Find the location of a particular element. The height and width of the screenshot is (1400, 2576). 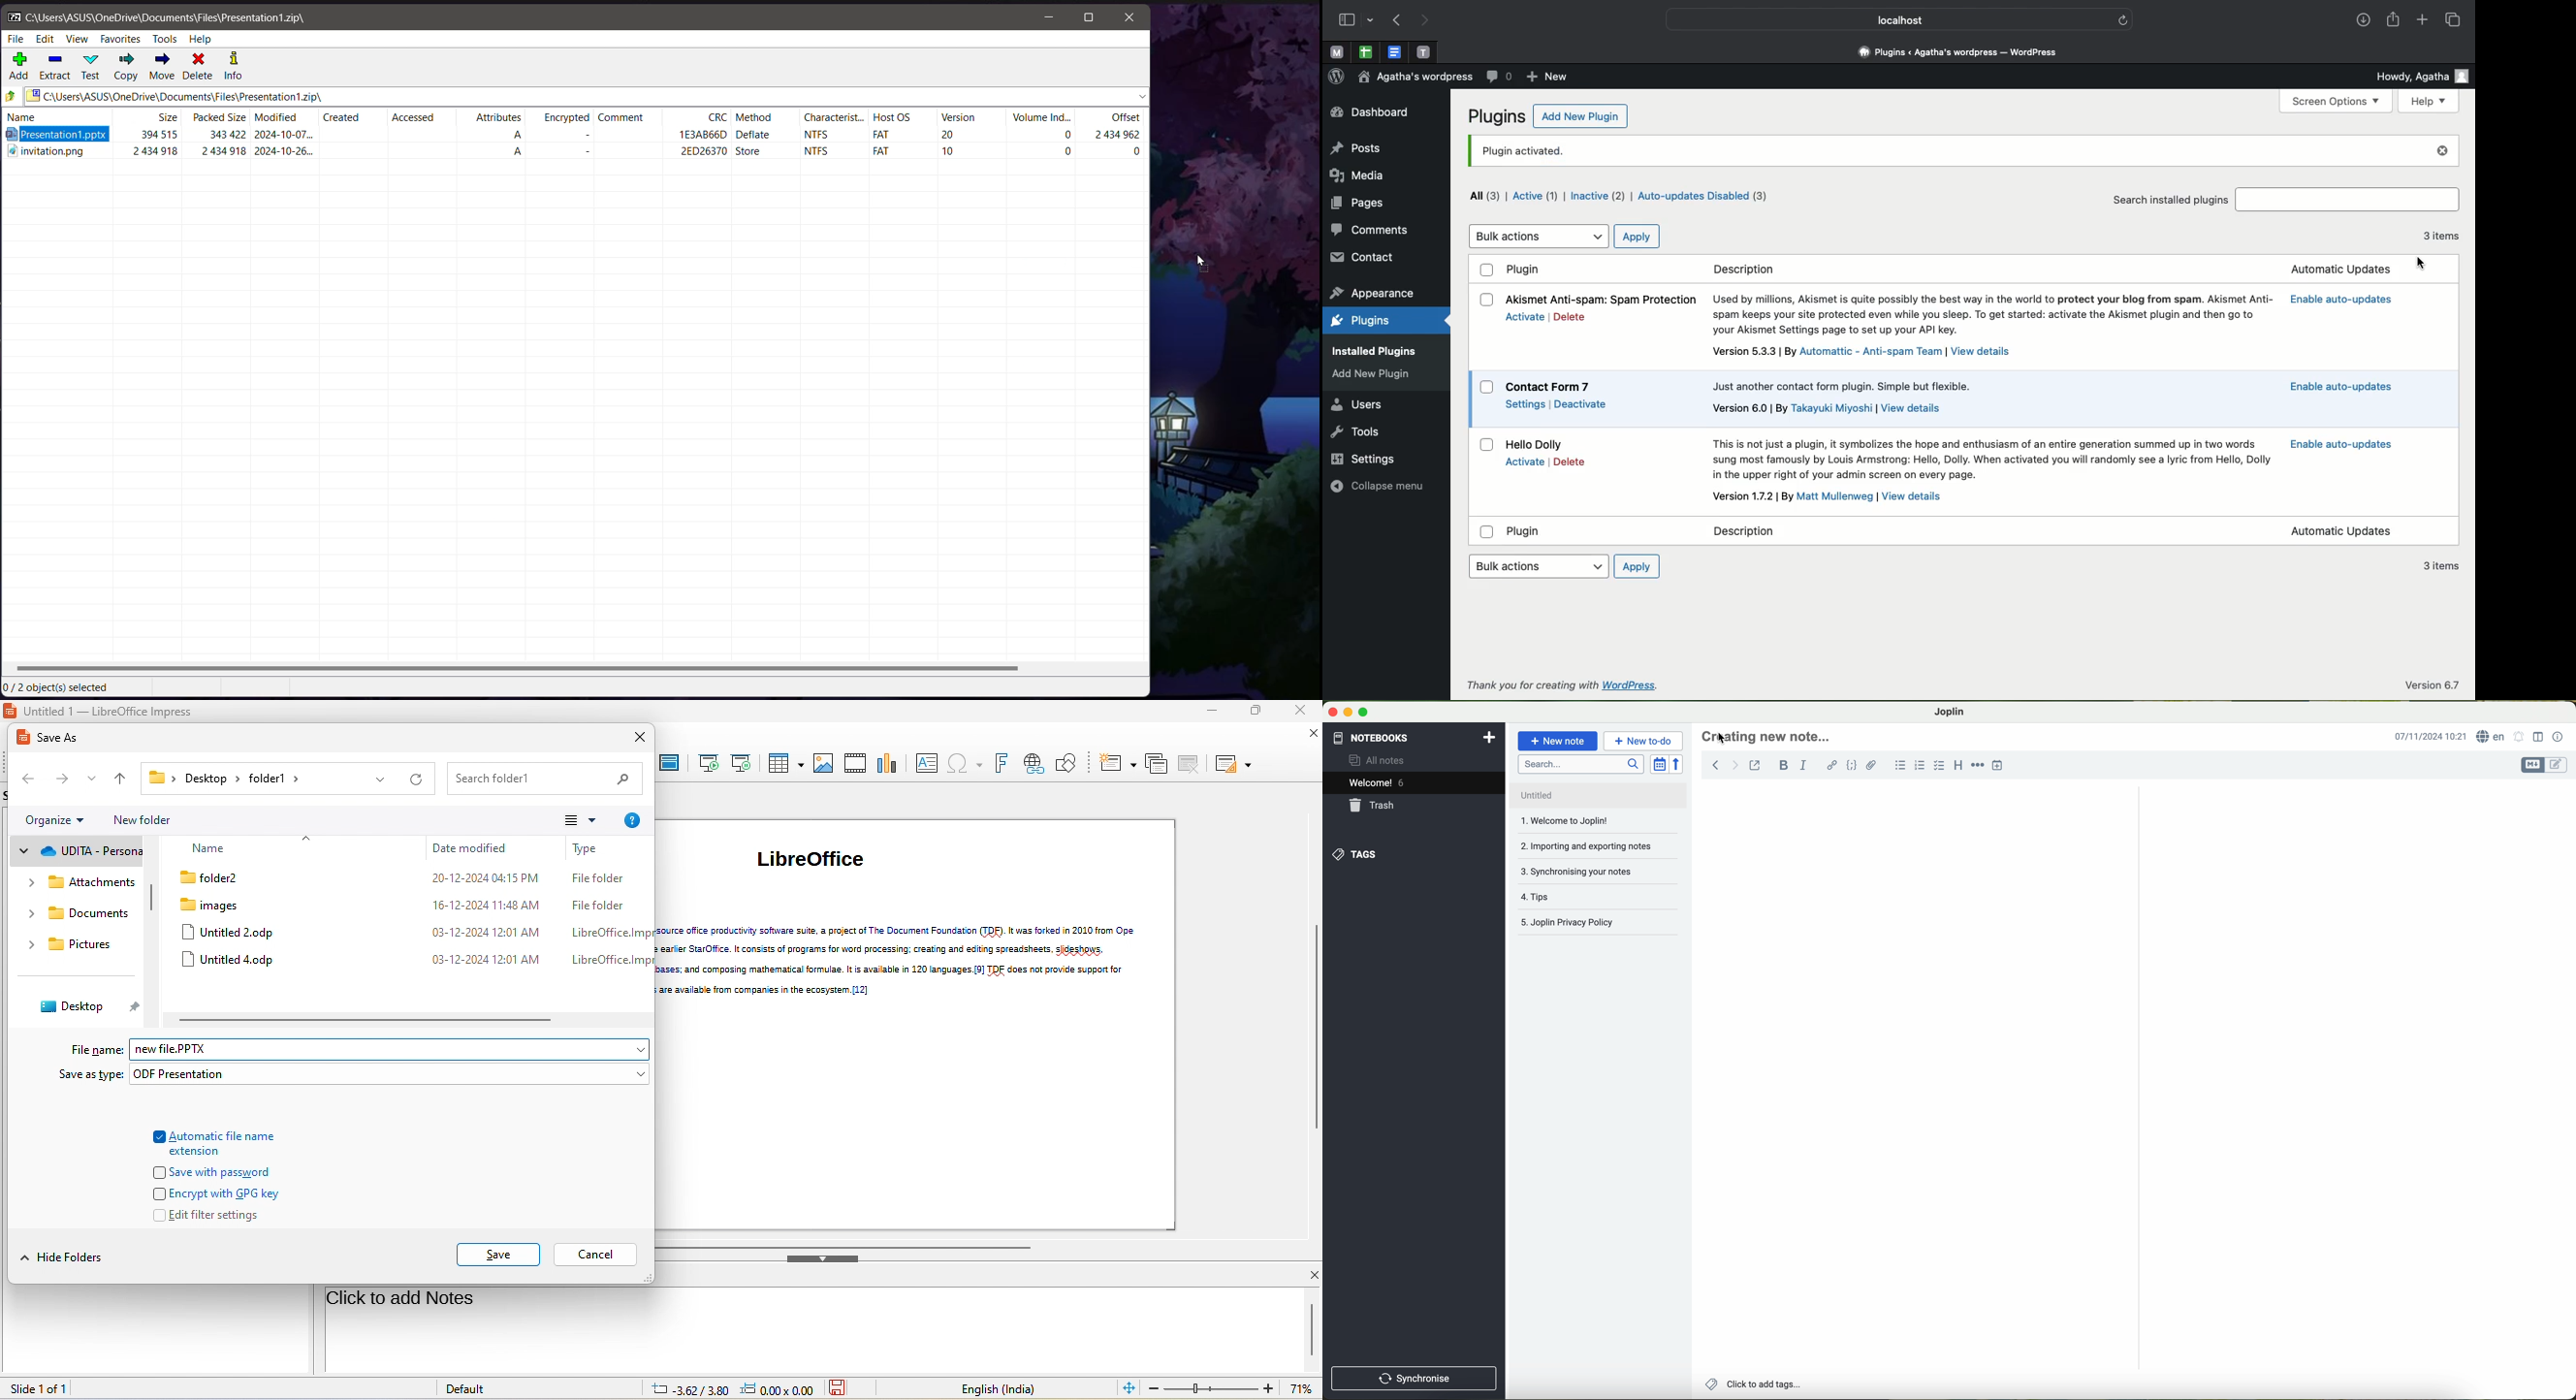

File folder is located at coordinates (593, 906).